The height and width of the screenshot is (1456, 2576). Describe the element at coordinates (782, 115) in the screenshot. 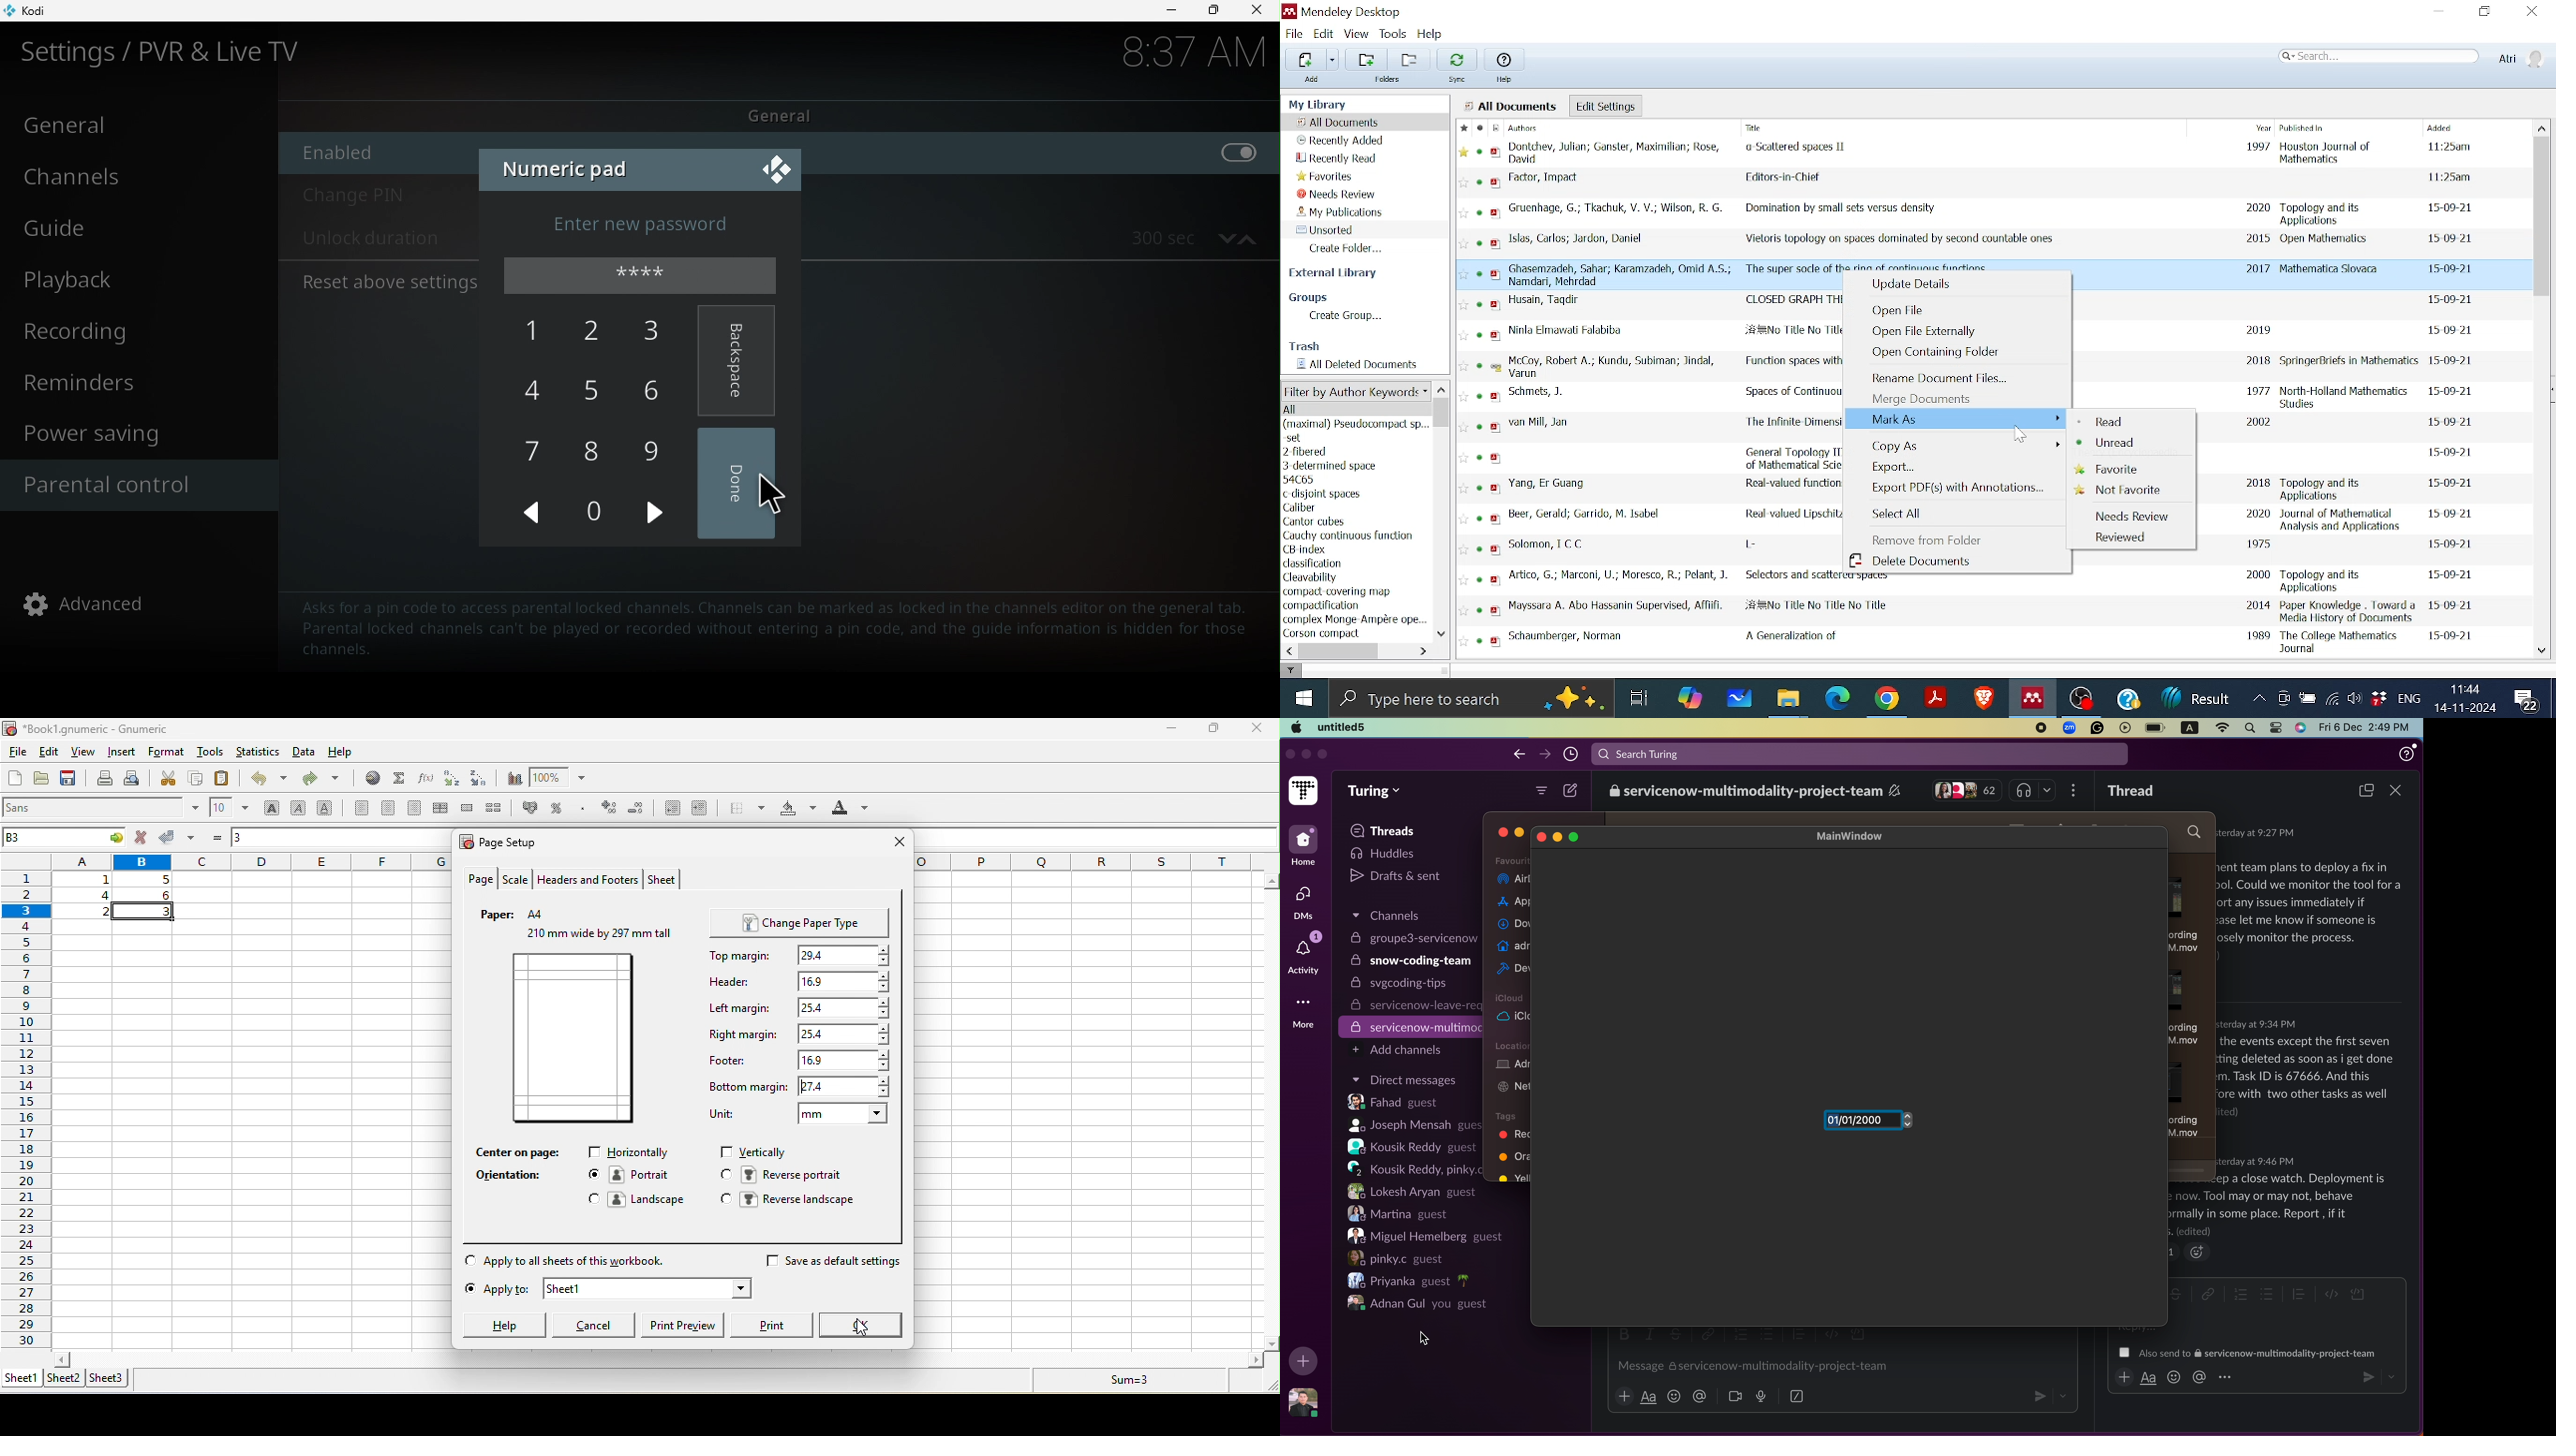

I see `General` at that location.